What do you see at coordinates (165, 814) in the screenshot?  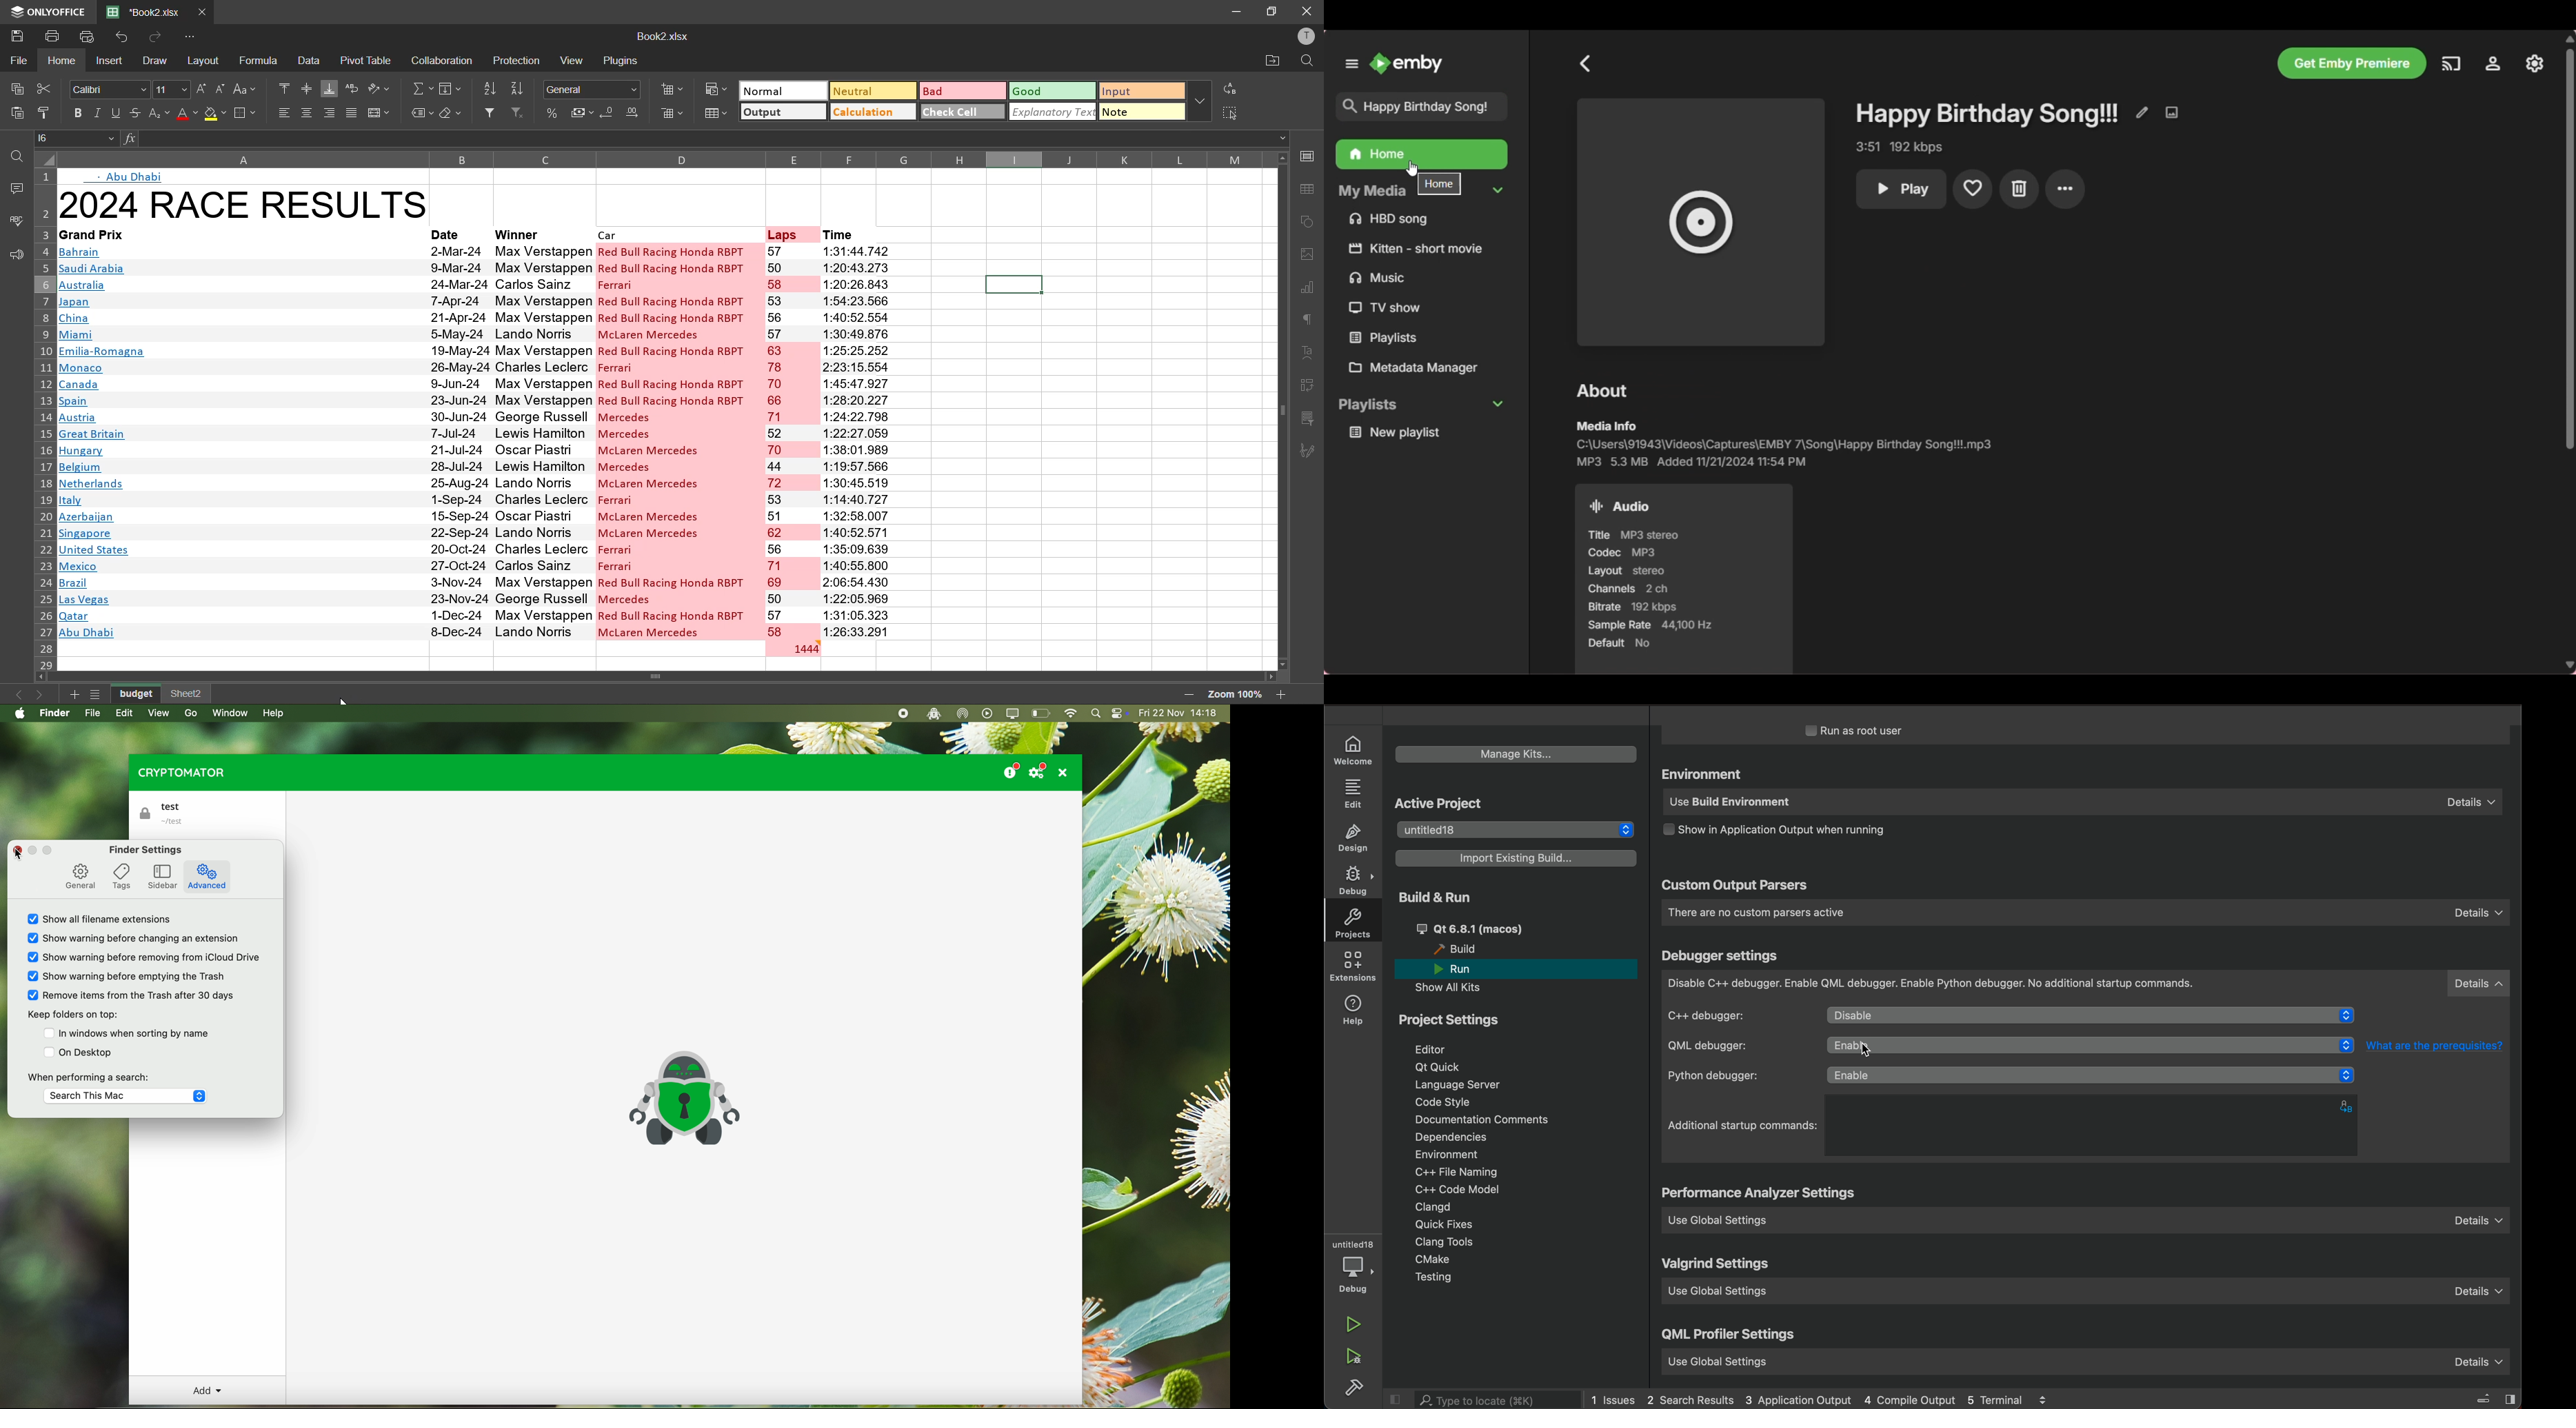 I see `test vault` at bounding box center [165, 814].